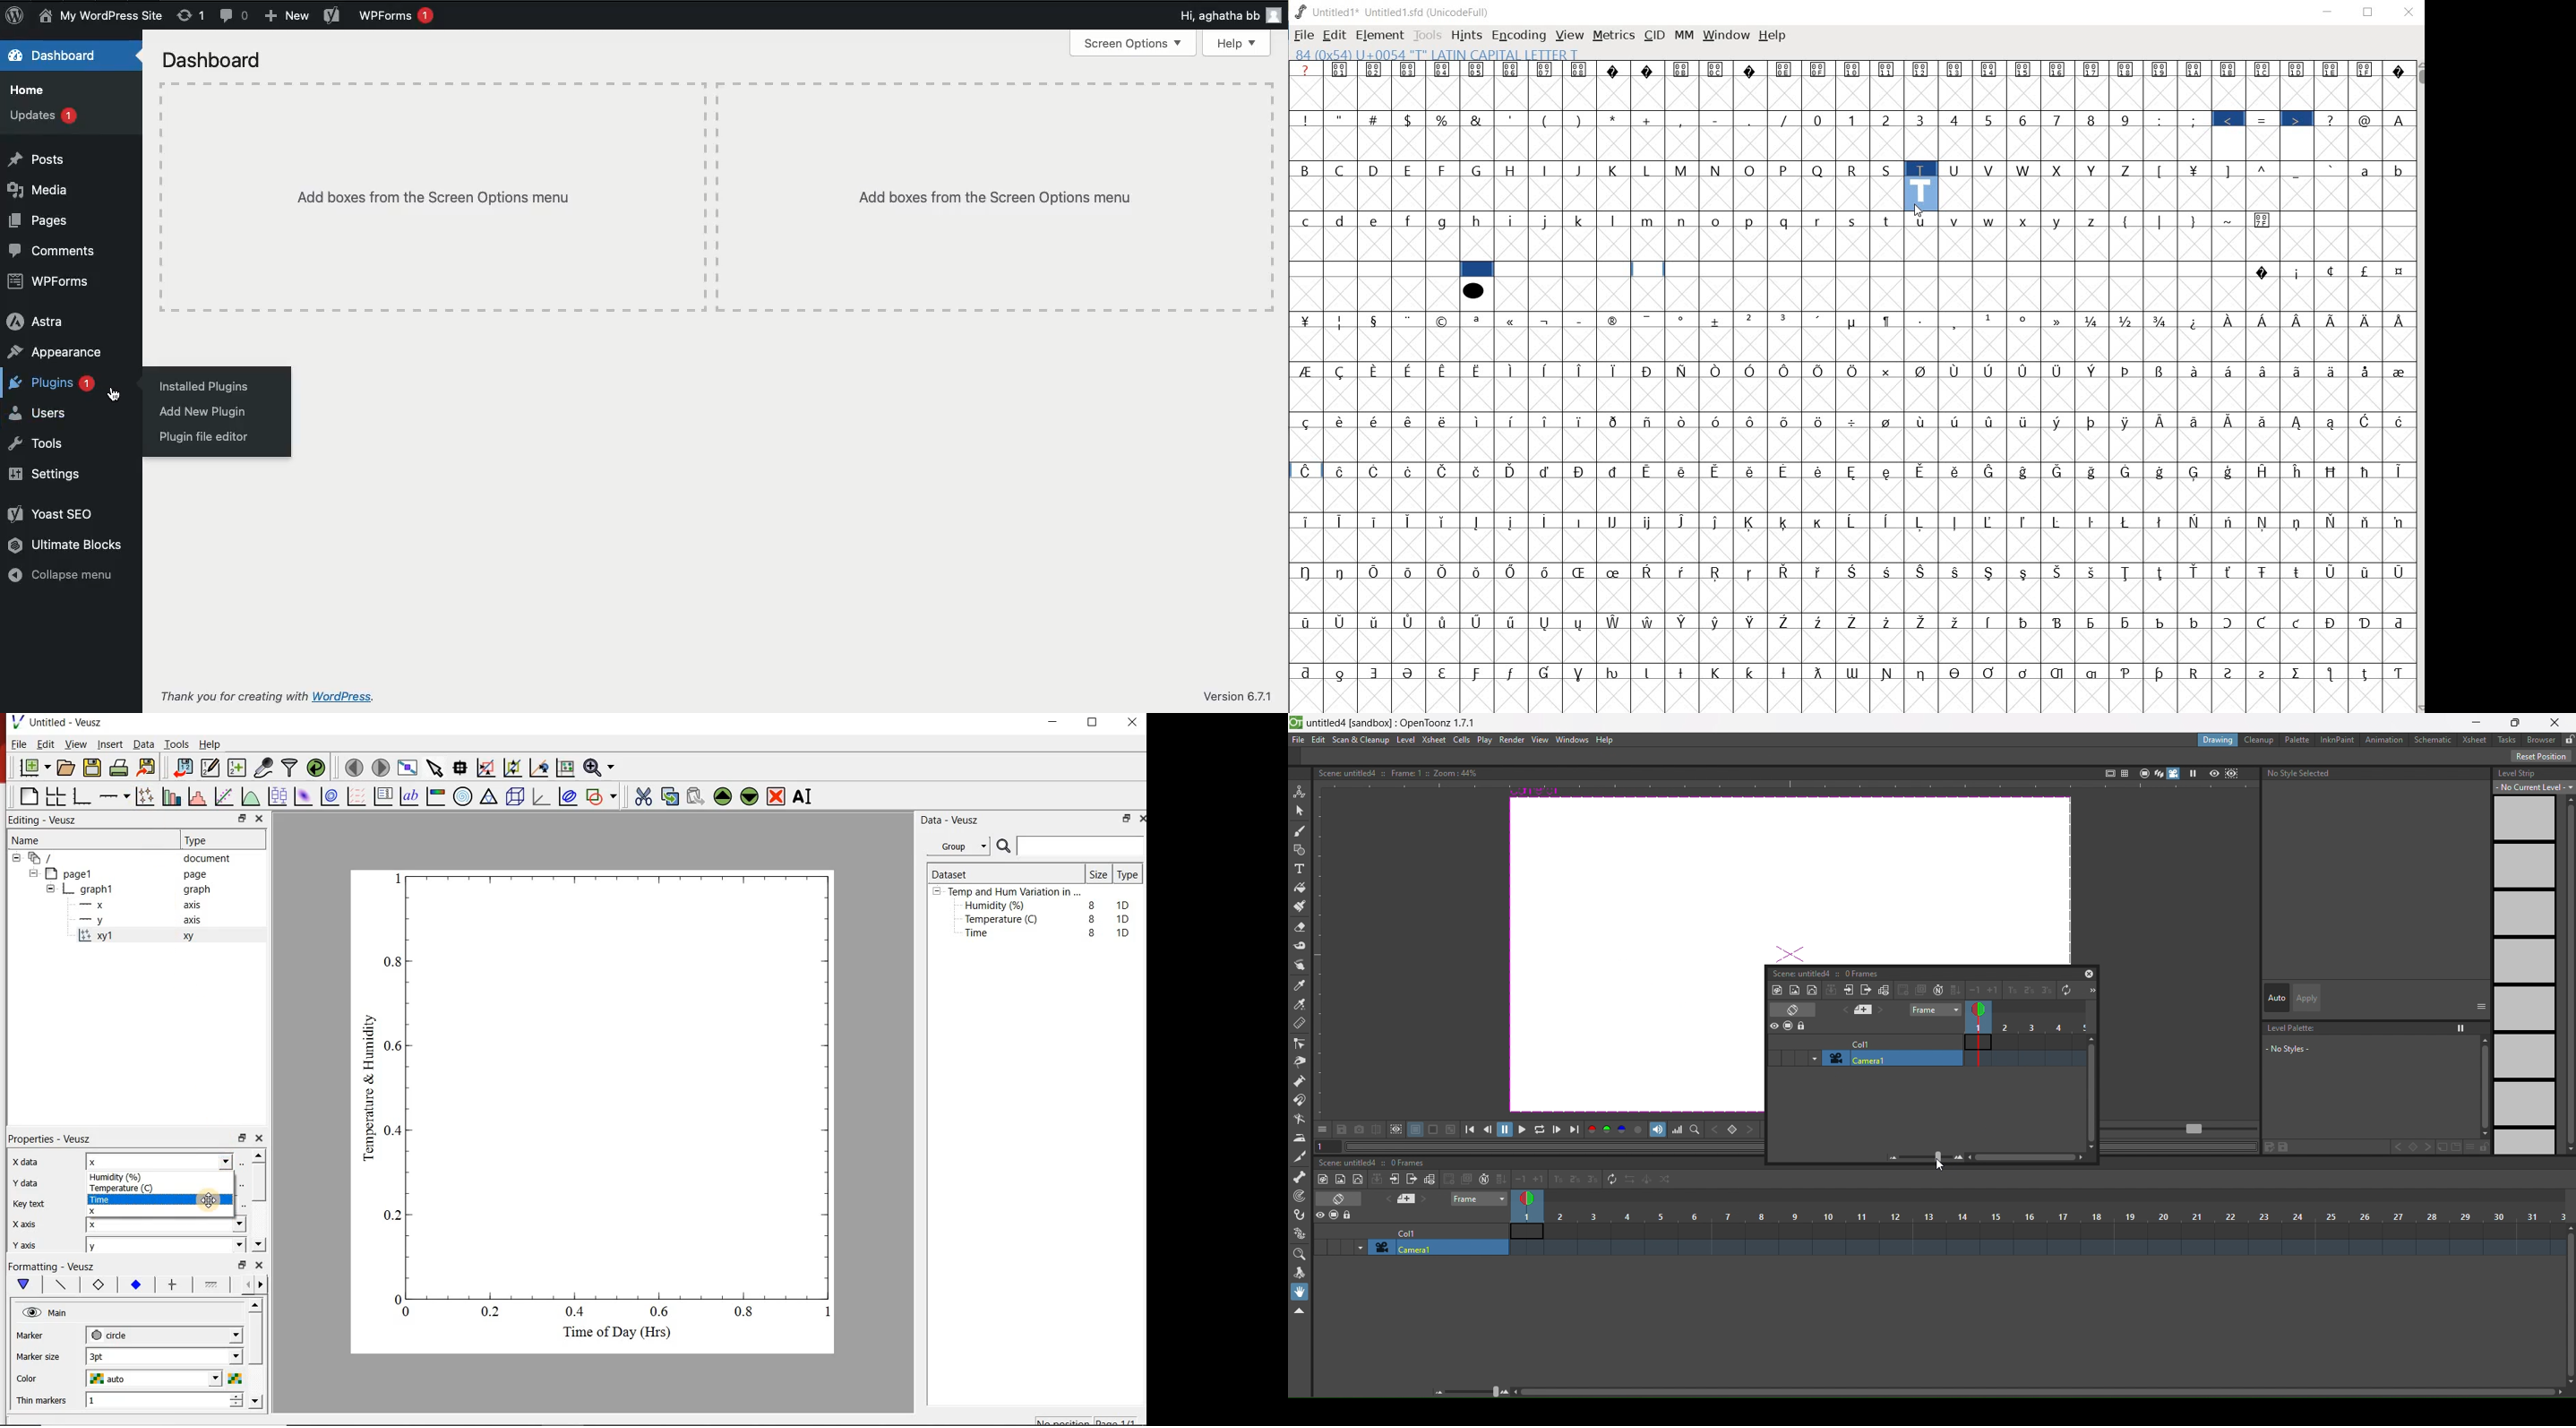 The width and height of the screenshot is (2576, 1428). Describe the element at coordinates (1649, 671) in the screenshot. I see `Symbol` at that location.